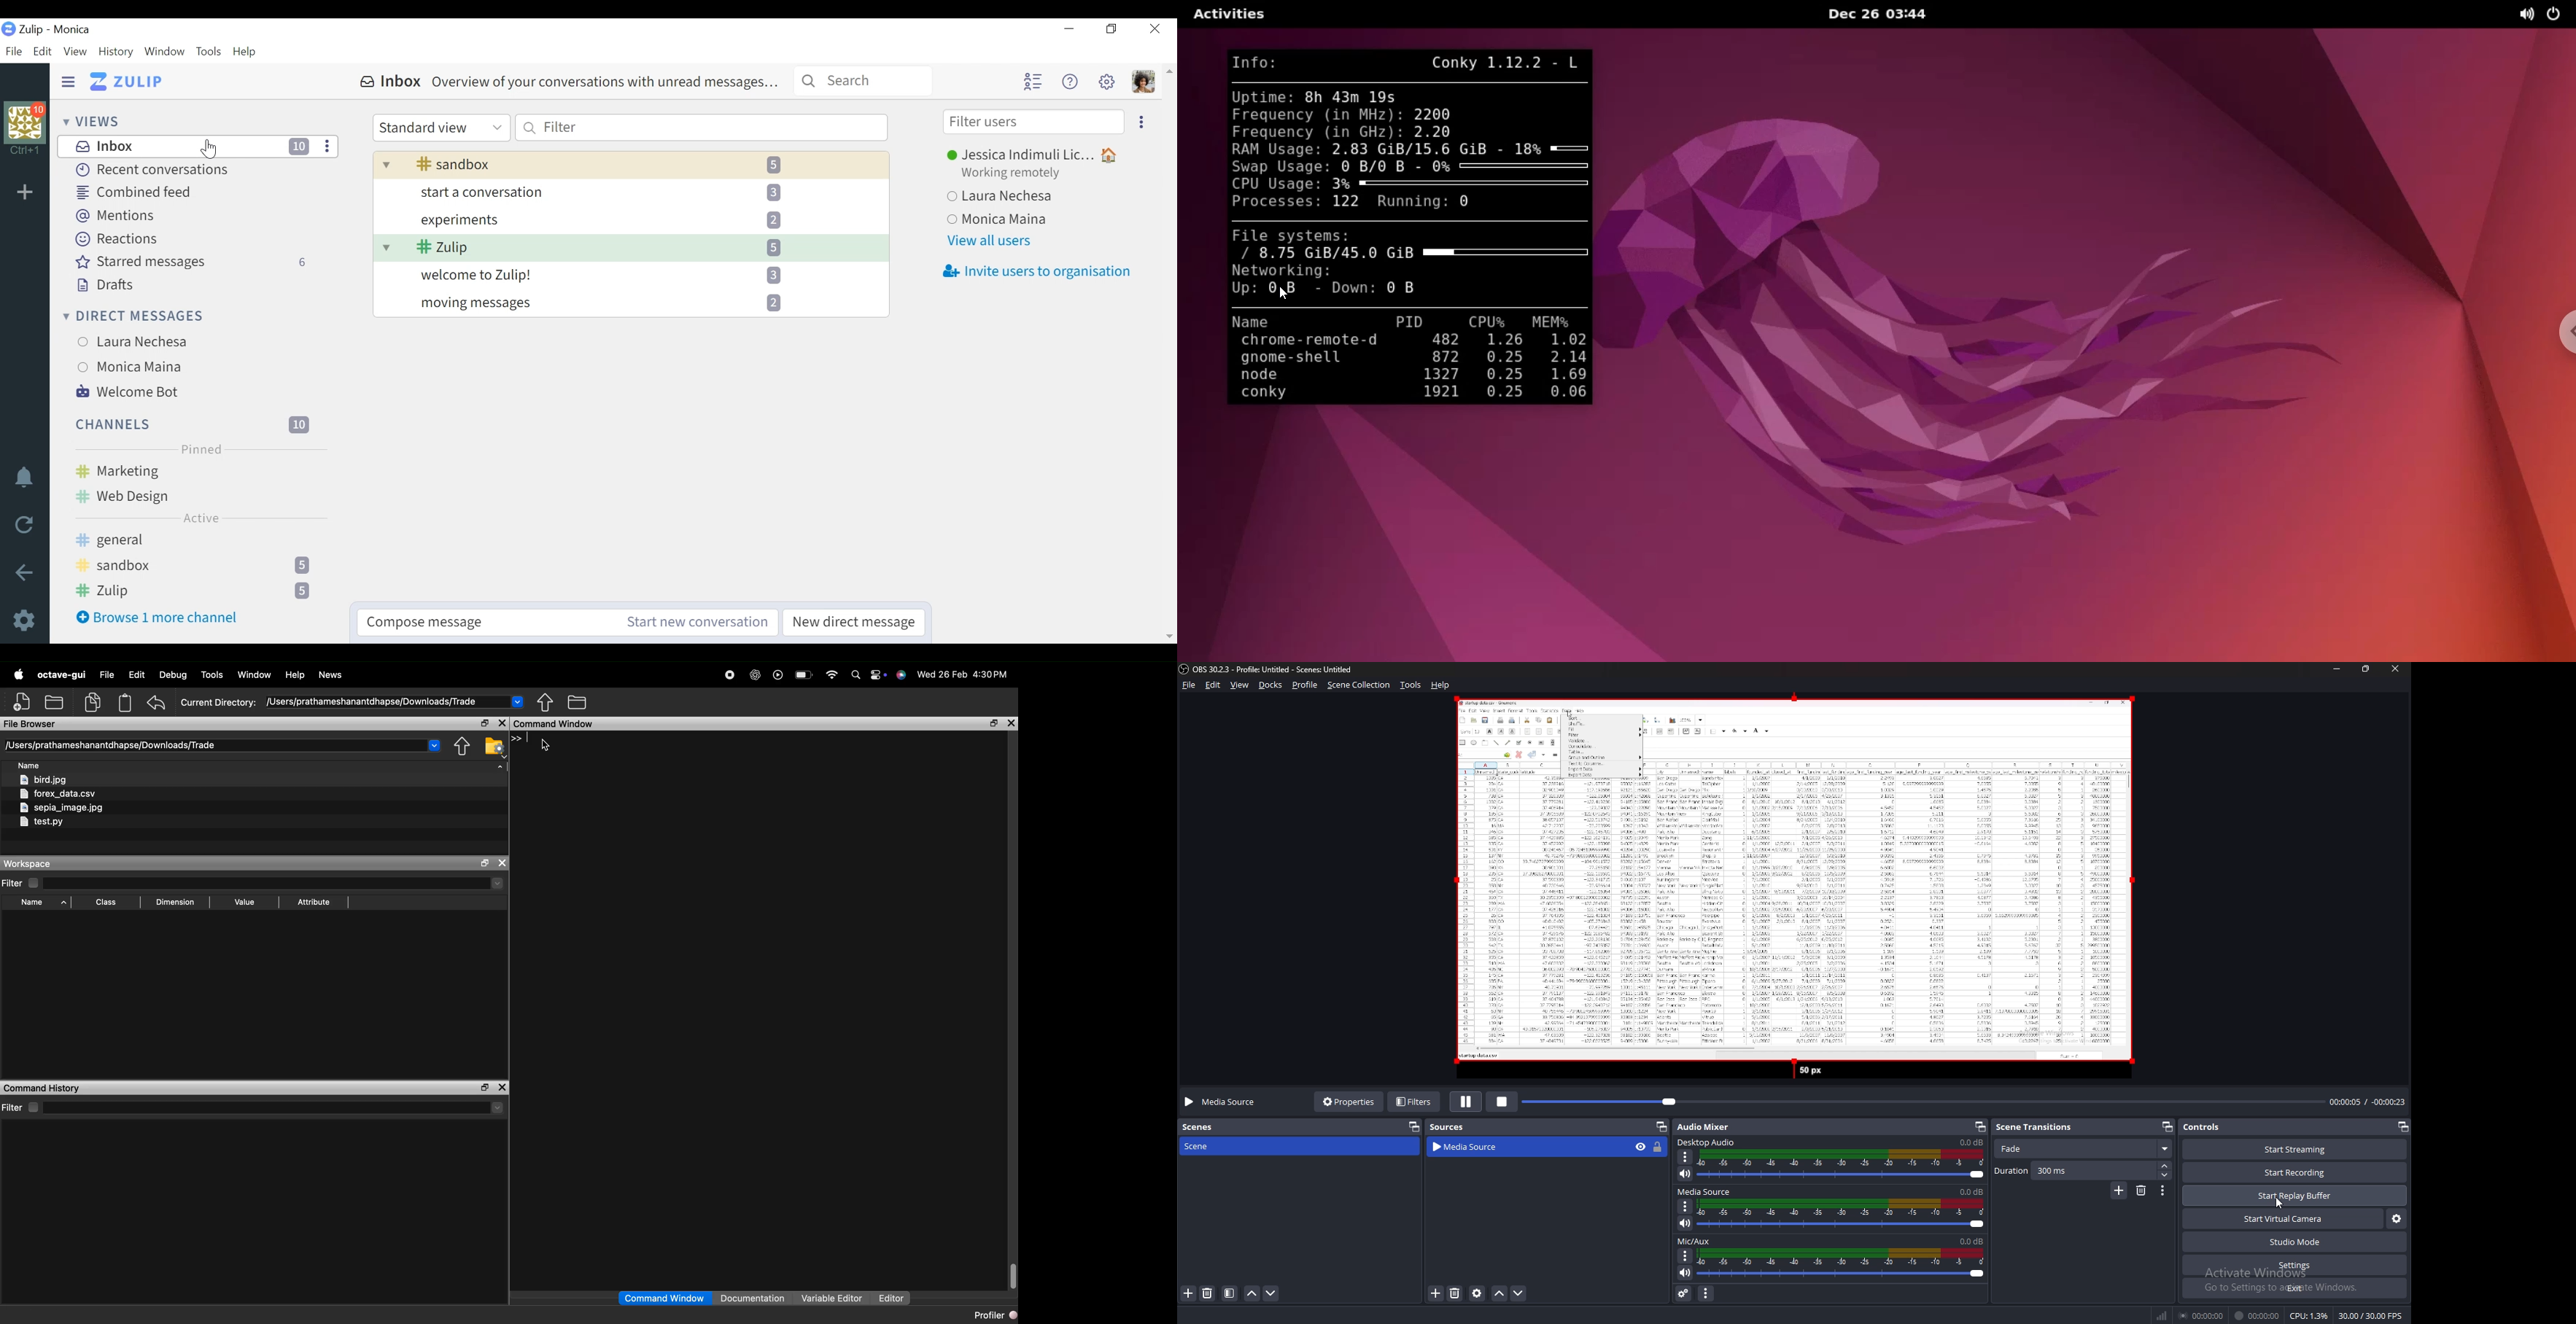  Describe the element at coordinates (1068, 29) in the screenshot. I see `minimize` at that location.